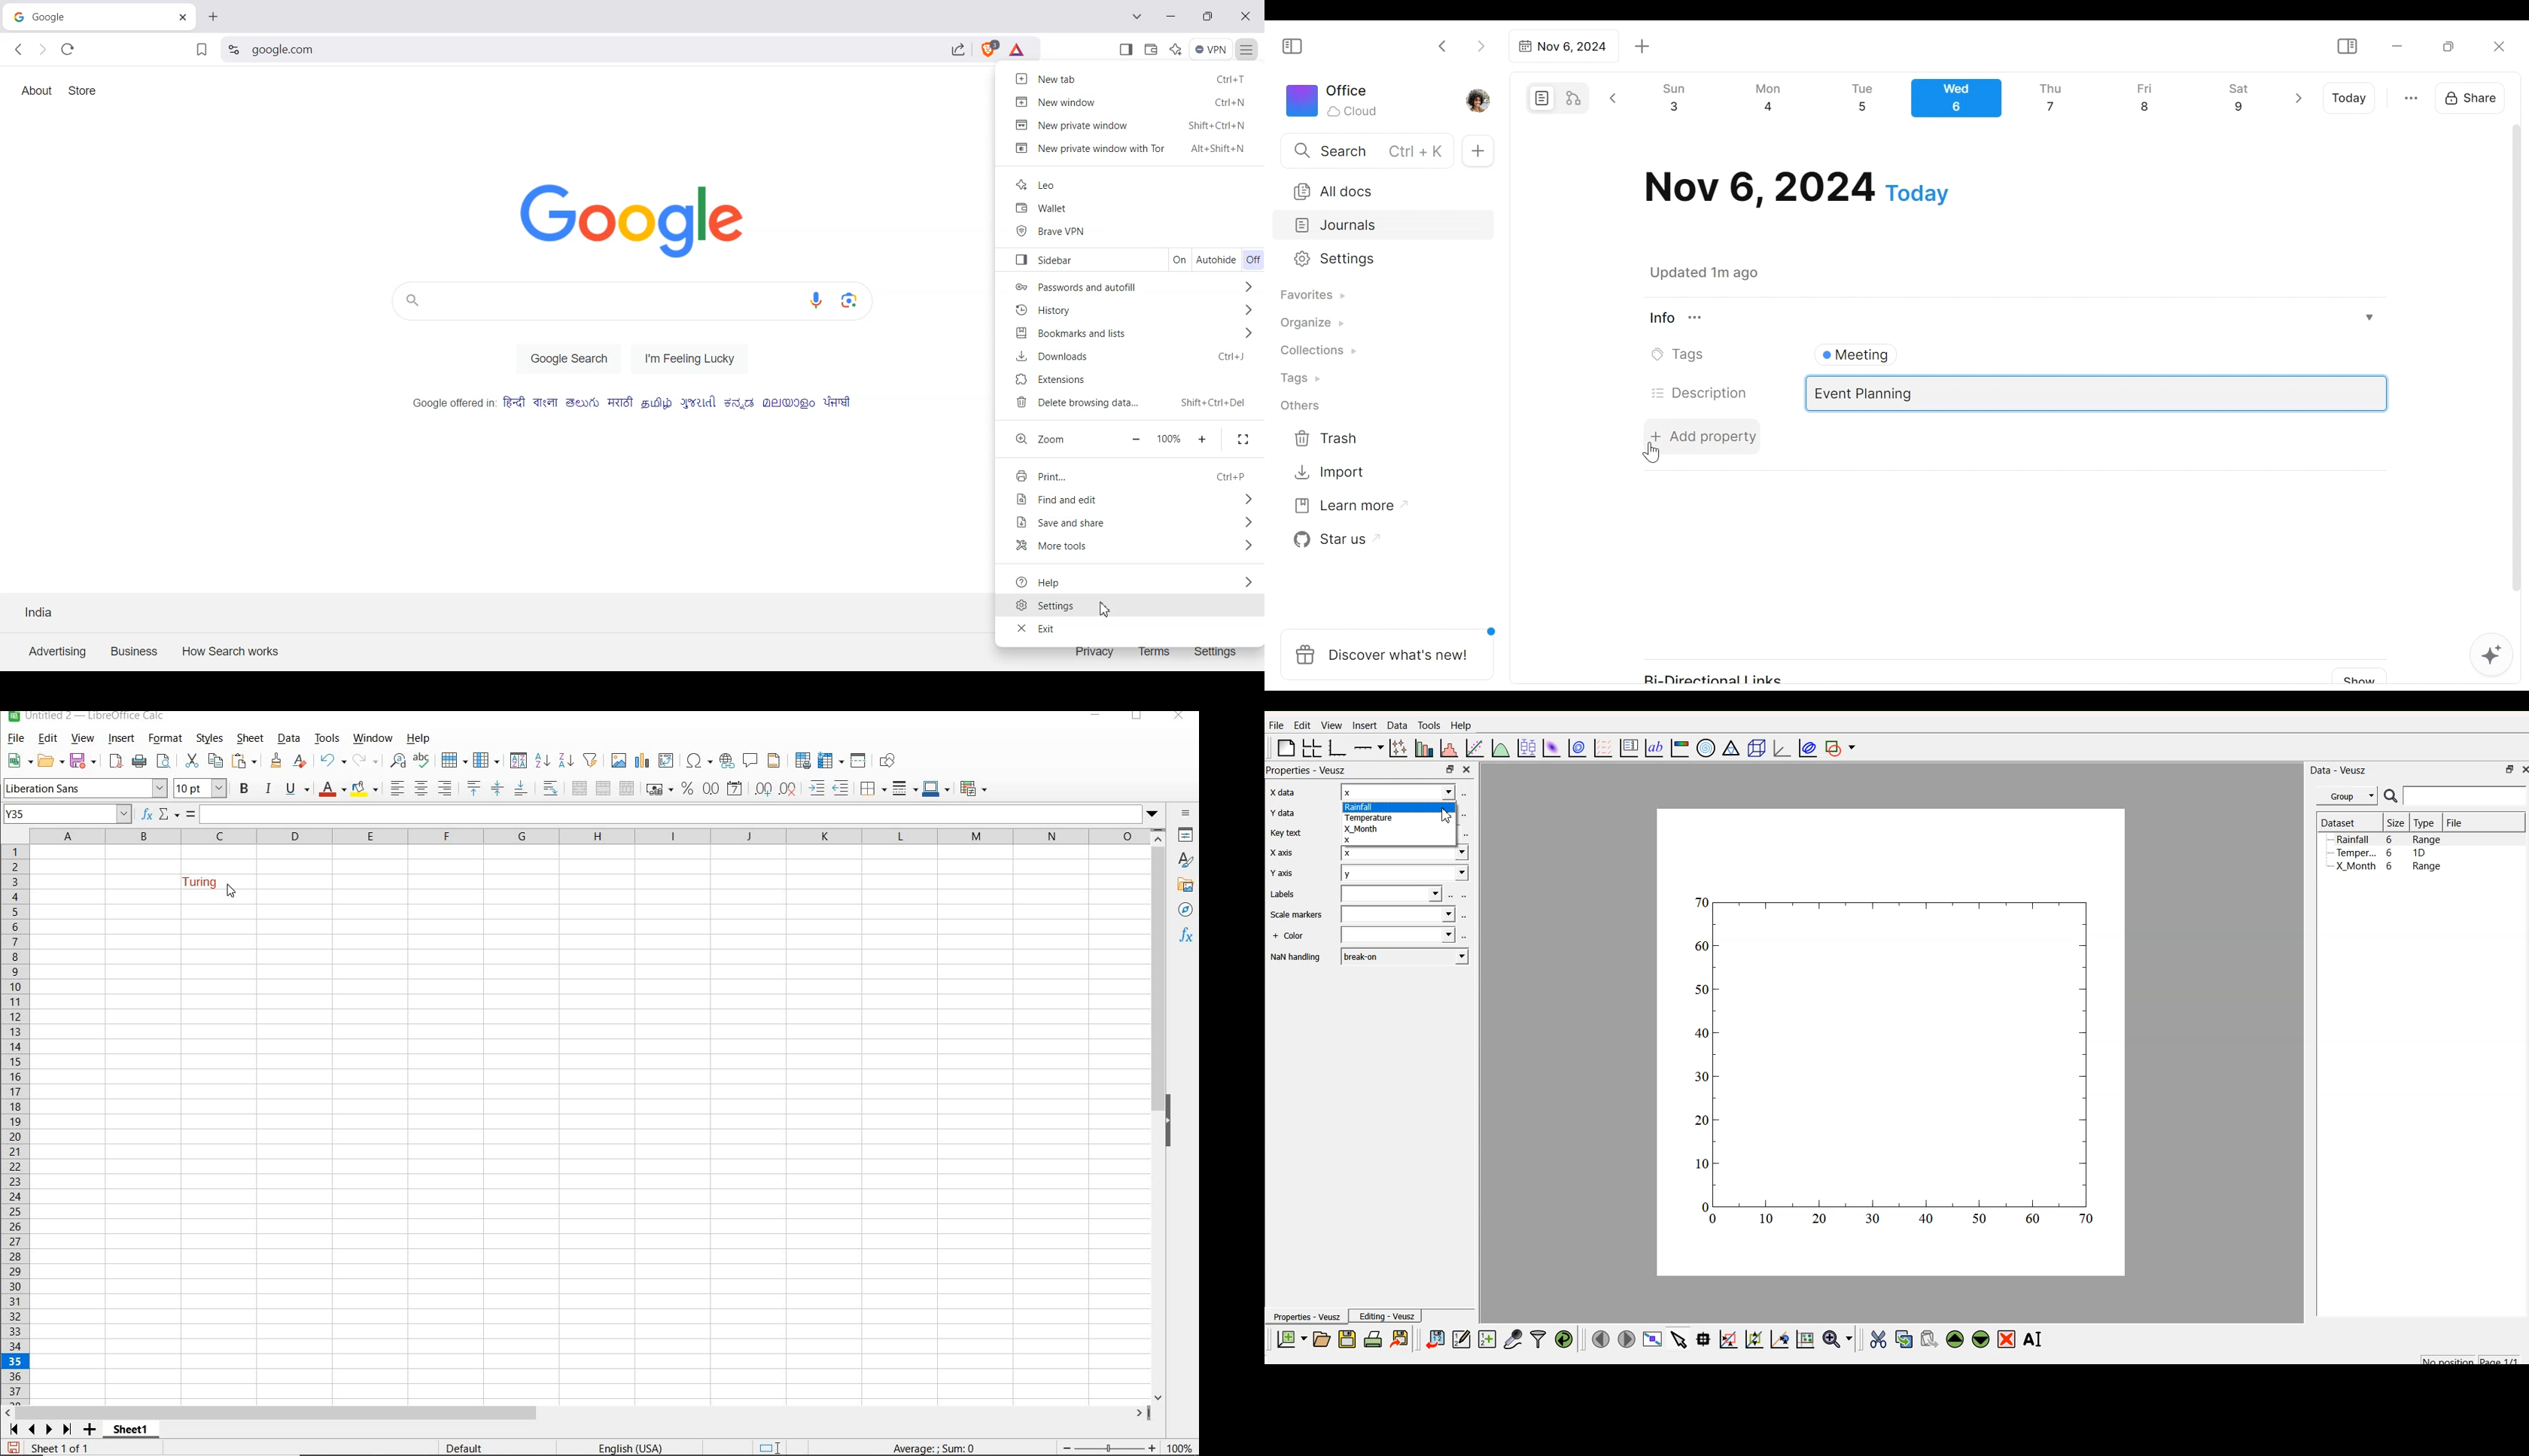  I want to click on Properties - Veusz, so click(1305, 1317).